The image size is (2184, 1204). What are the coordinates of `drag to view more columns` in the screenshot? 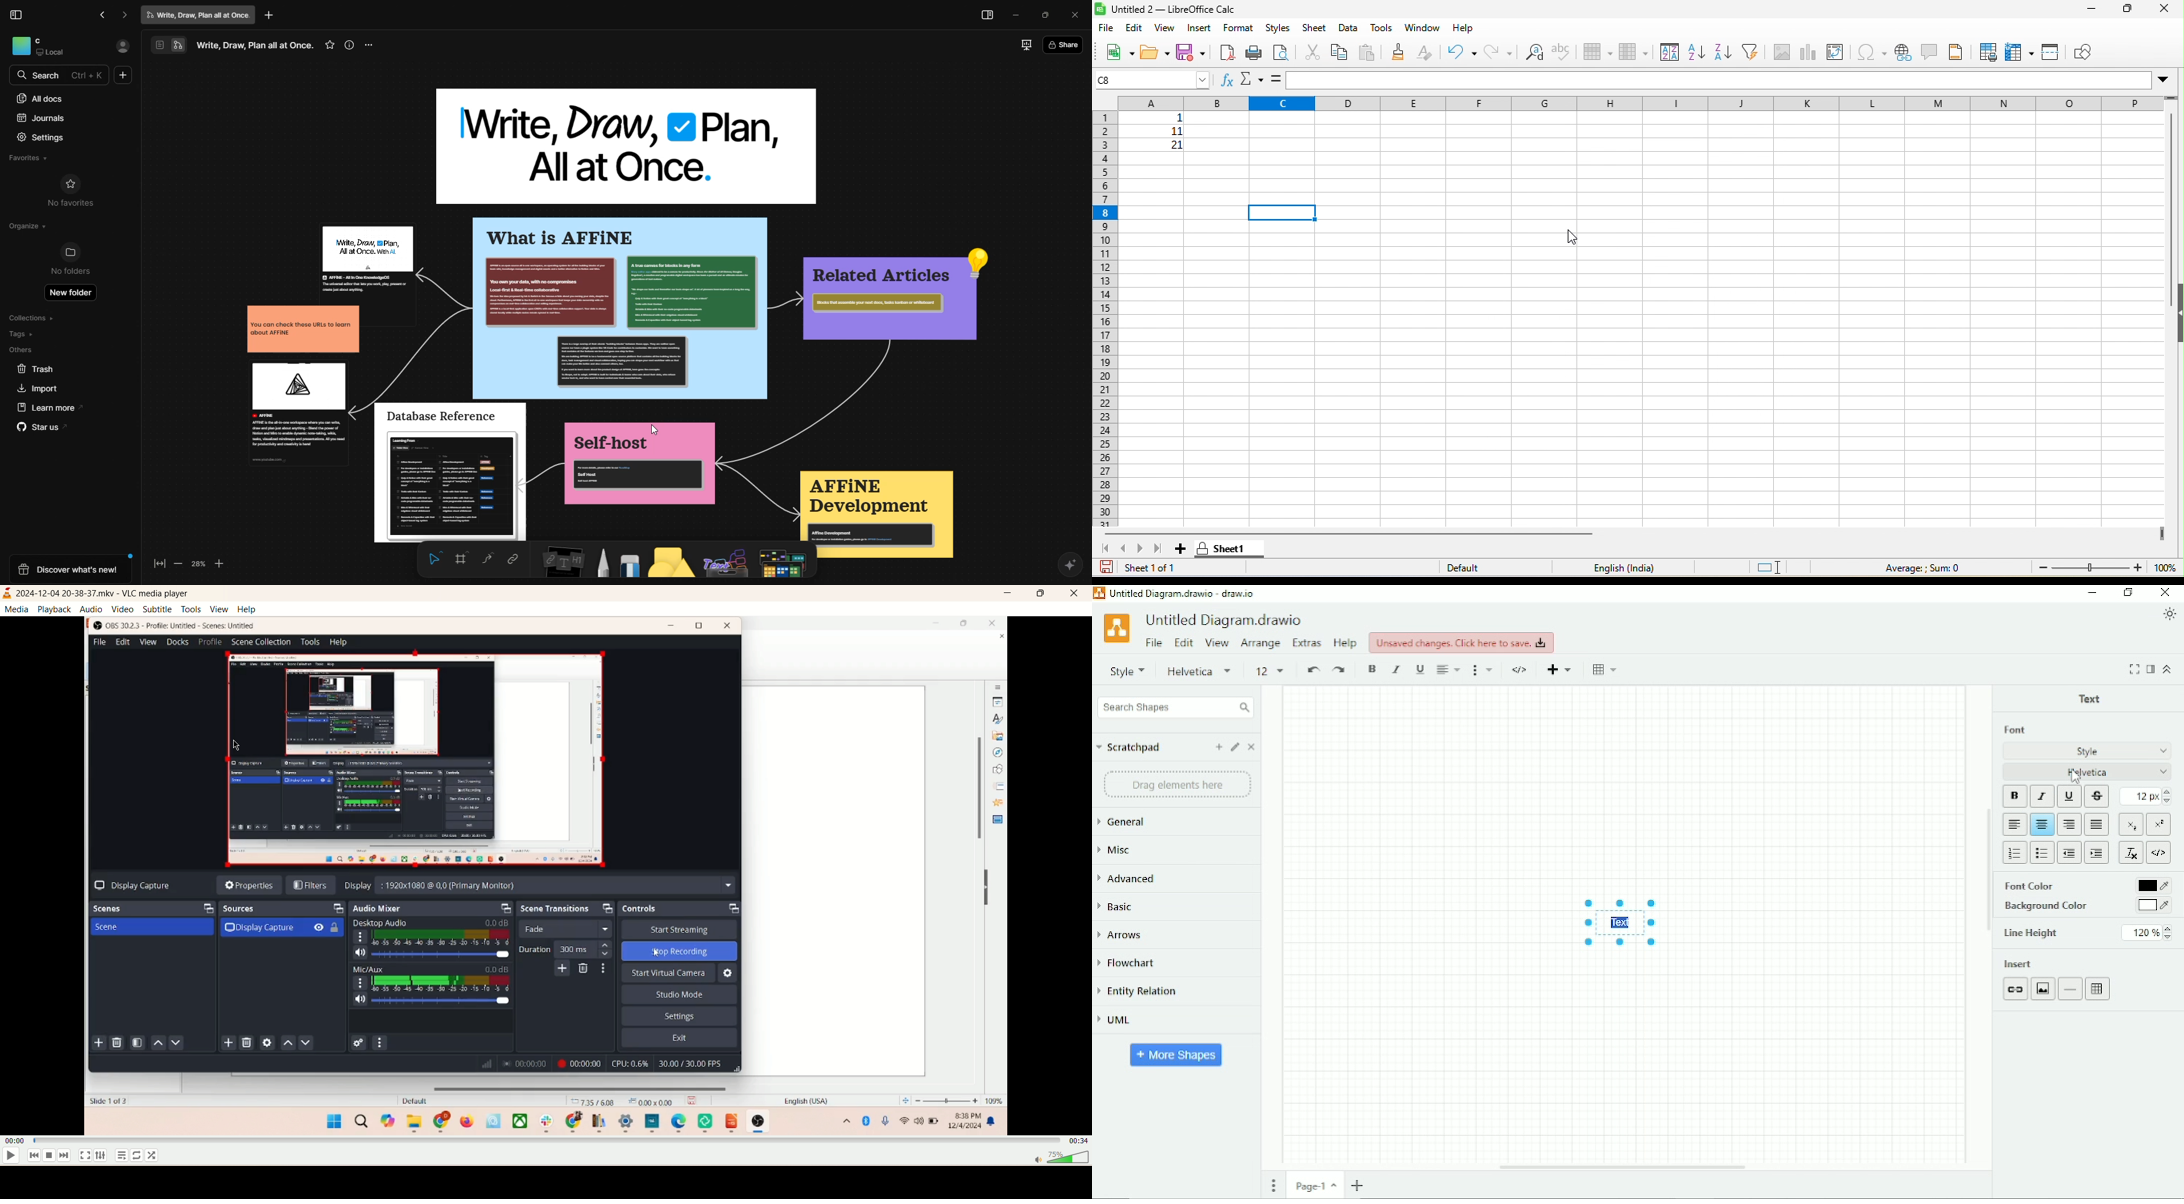 It's located at (2159, 532).